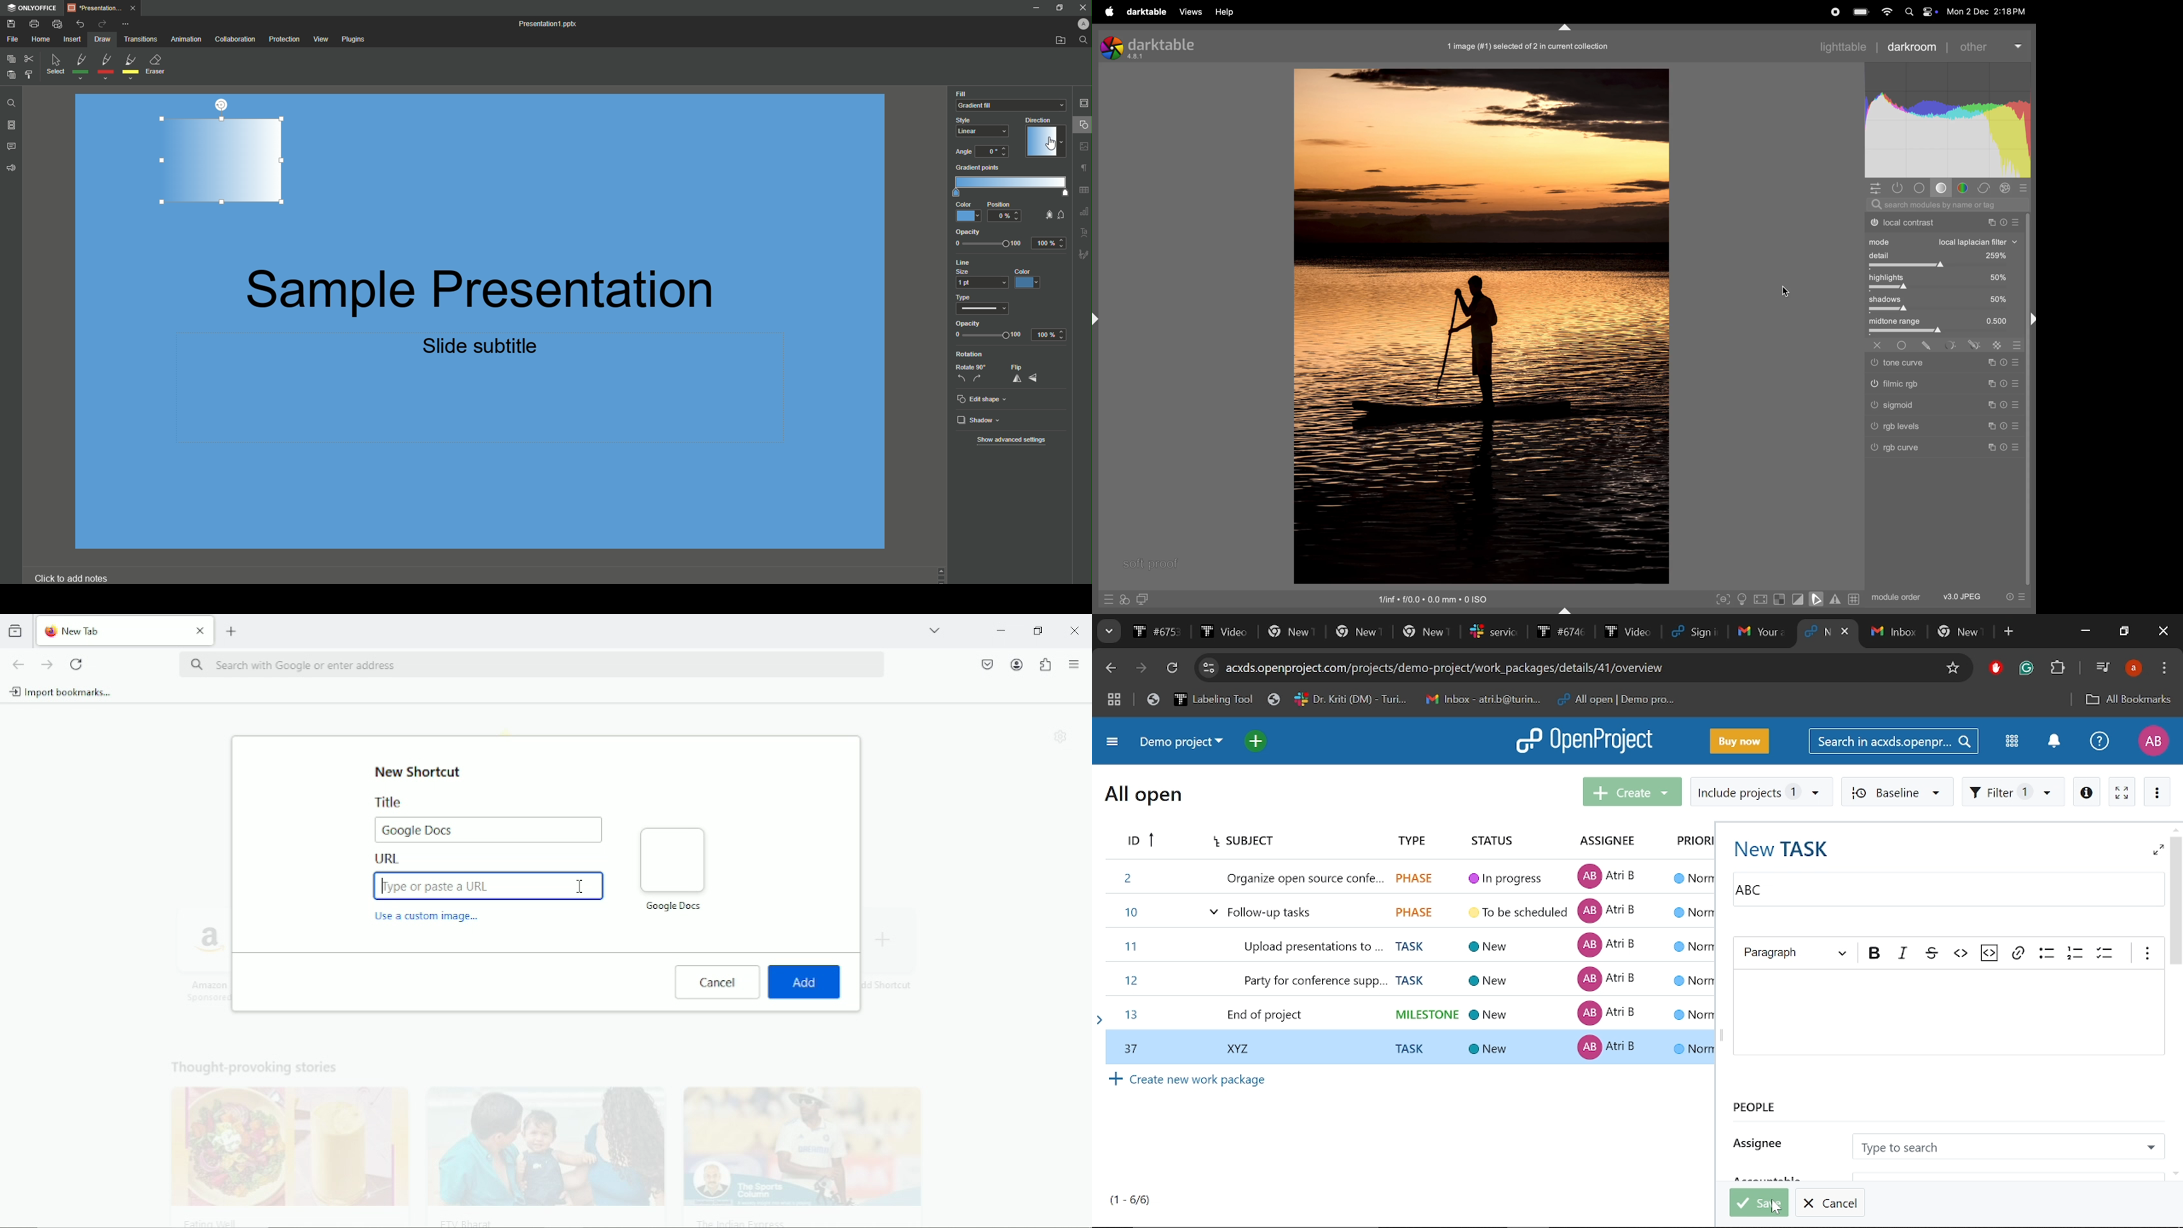 This screenshot has width=2184, height=1232. Describe the element at coordinates (28, 58) in the screenshot. I see `Cut` at that location.